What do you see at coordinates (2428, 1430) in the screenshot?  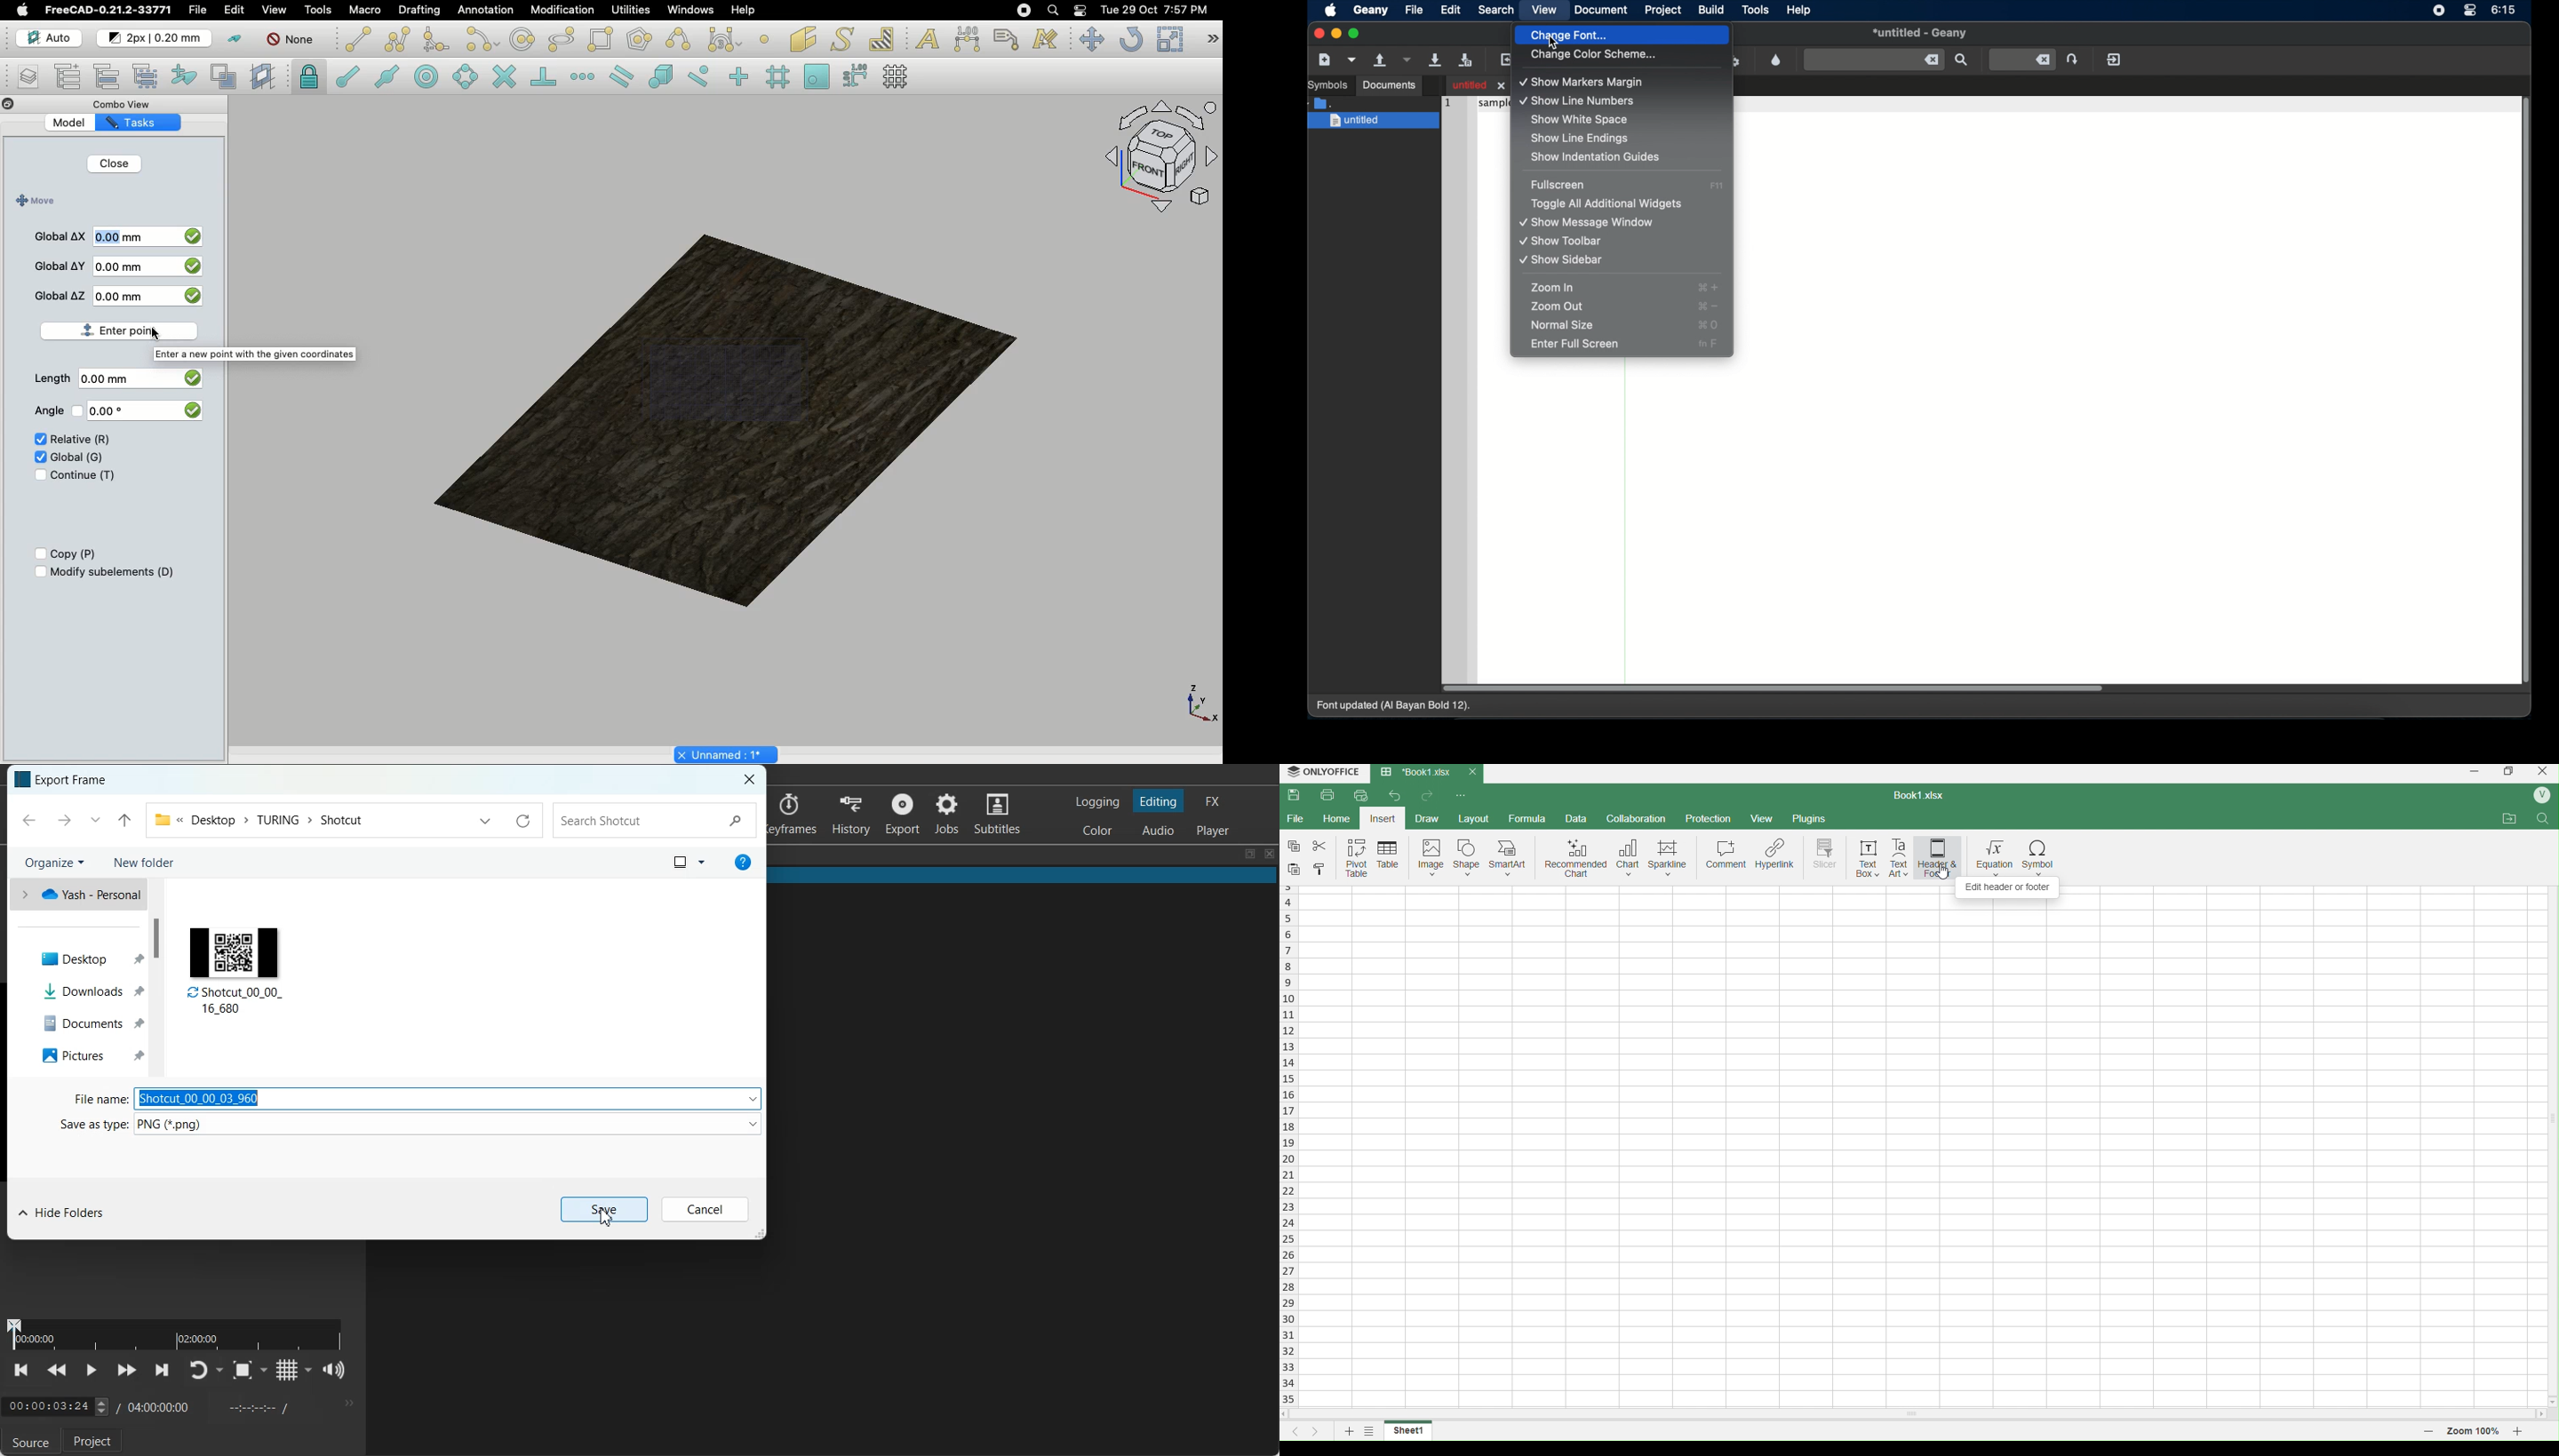 I see `decrease zoom ` at bounding box center [2428, 1430].